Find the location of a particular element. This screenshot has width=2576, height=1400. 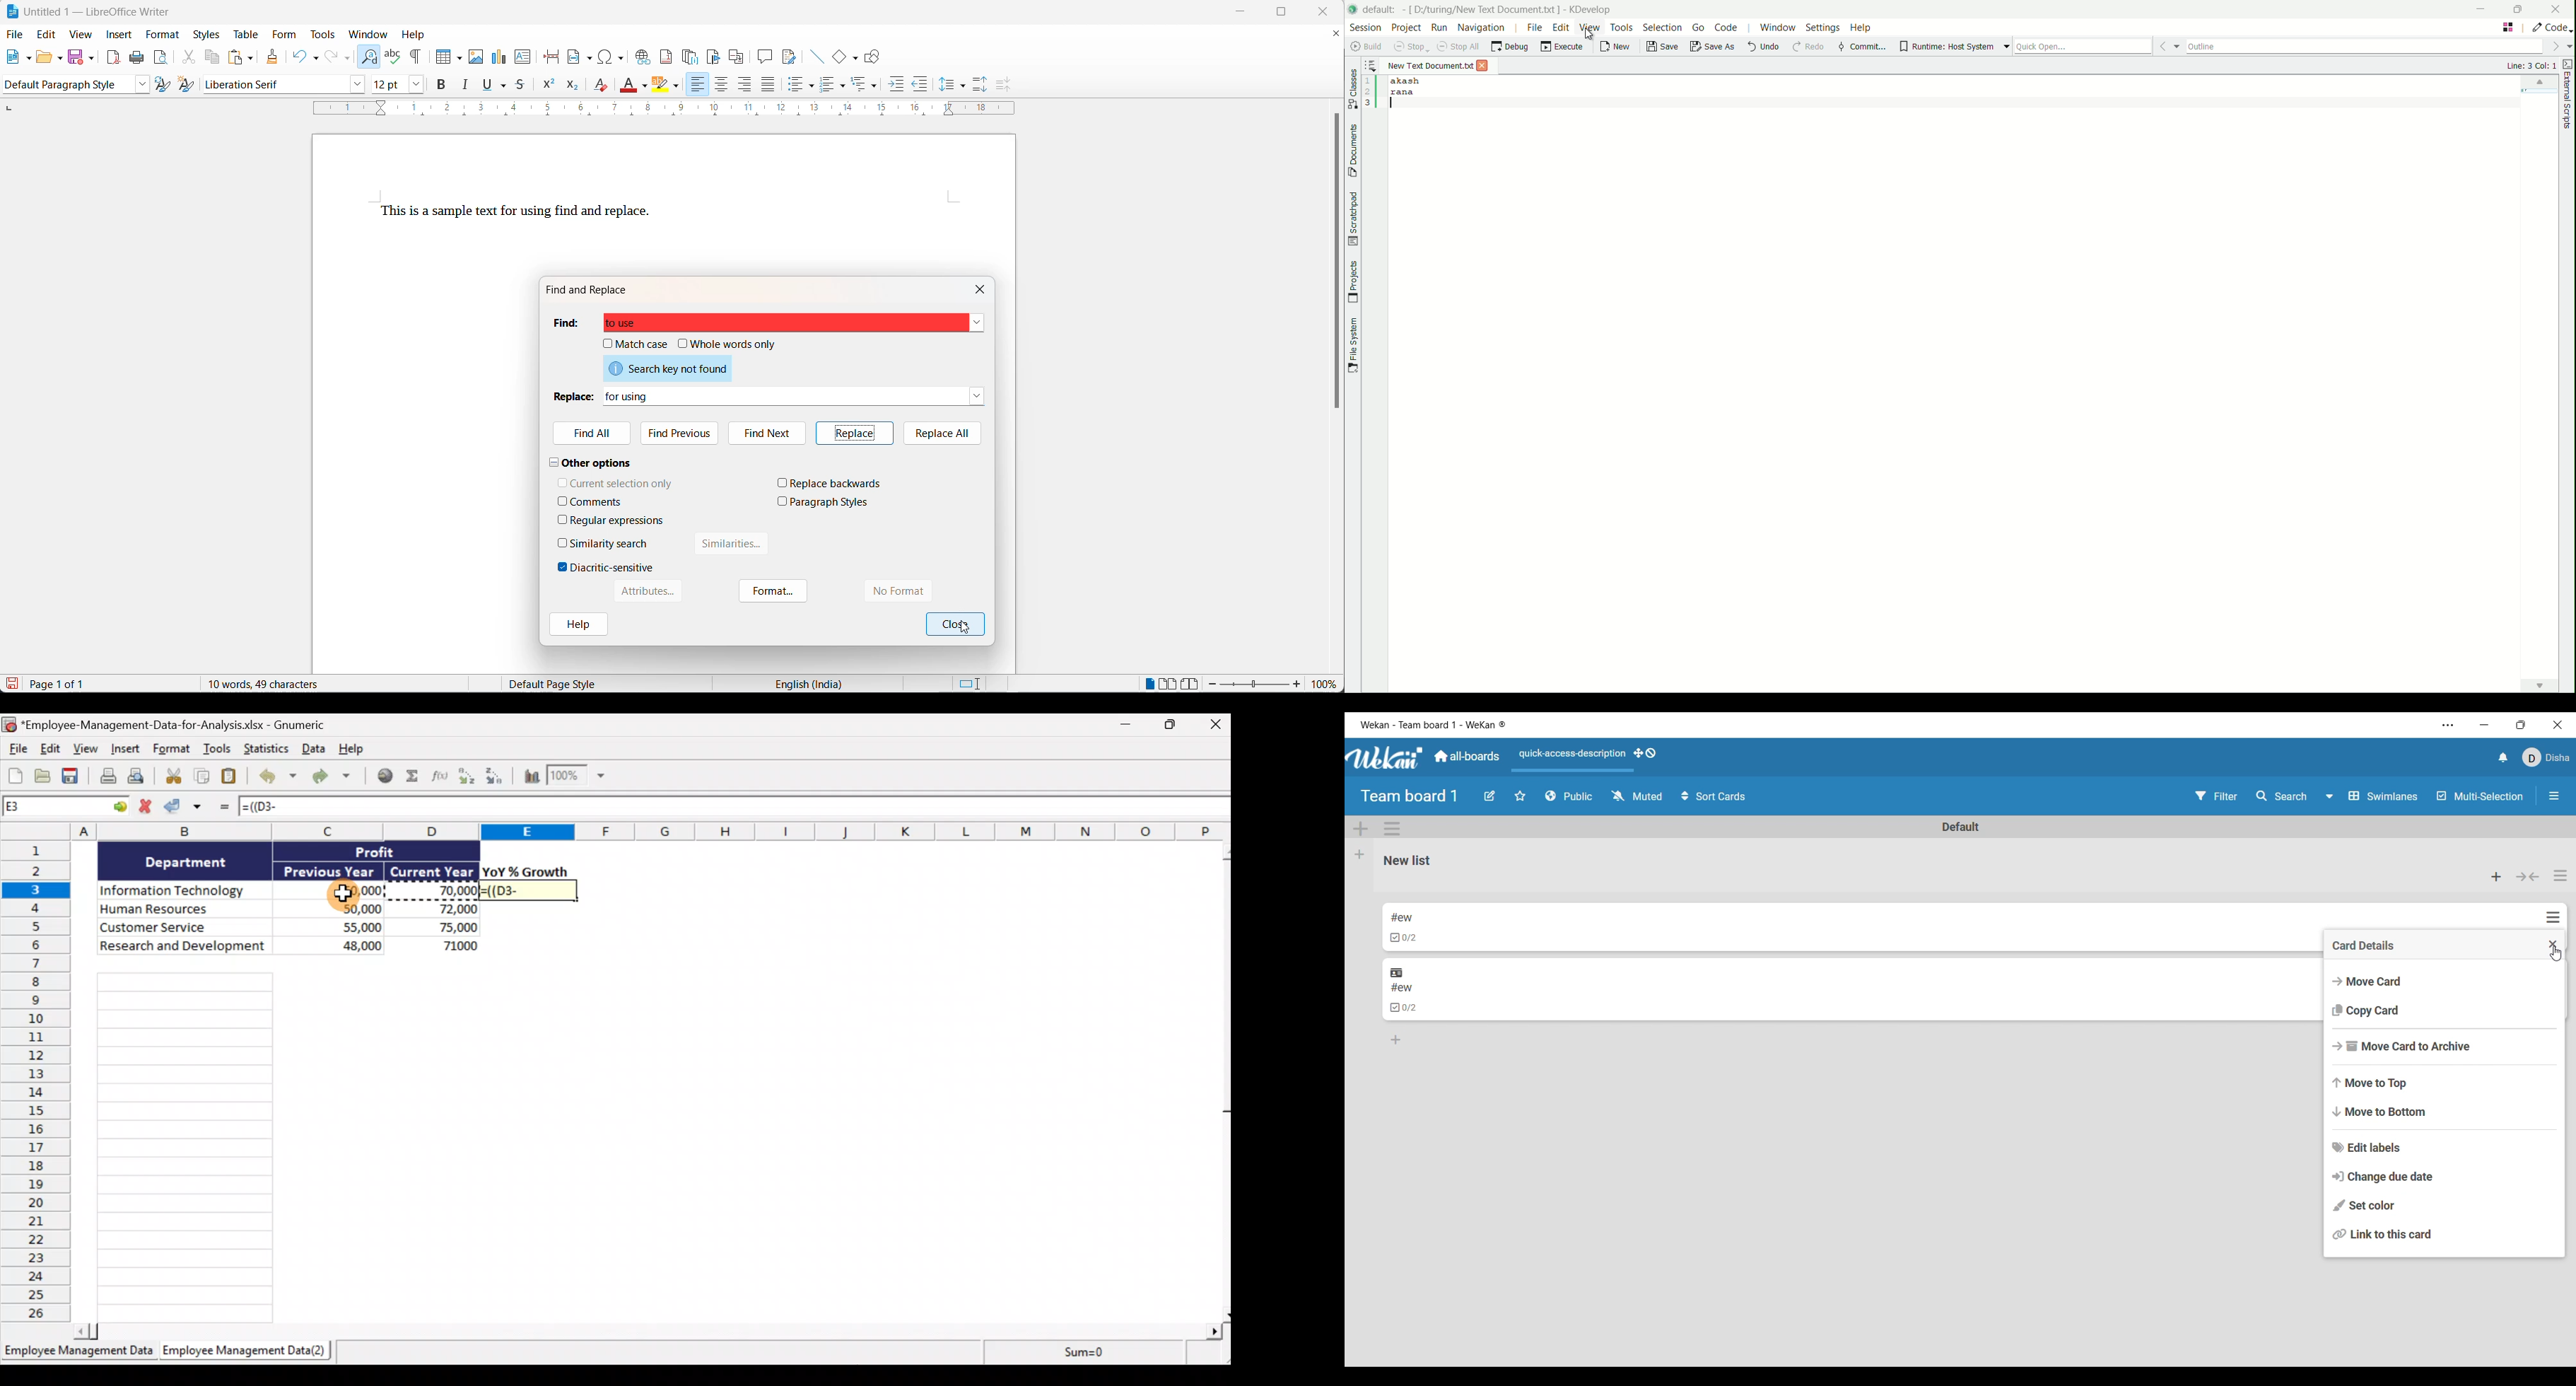

Multi-Selection is located at coordinates (2481, 796).